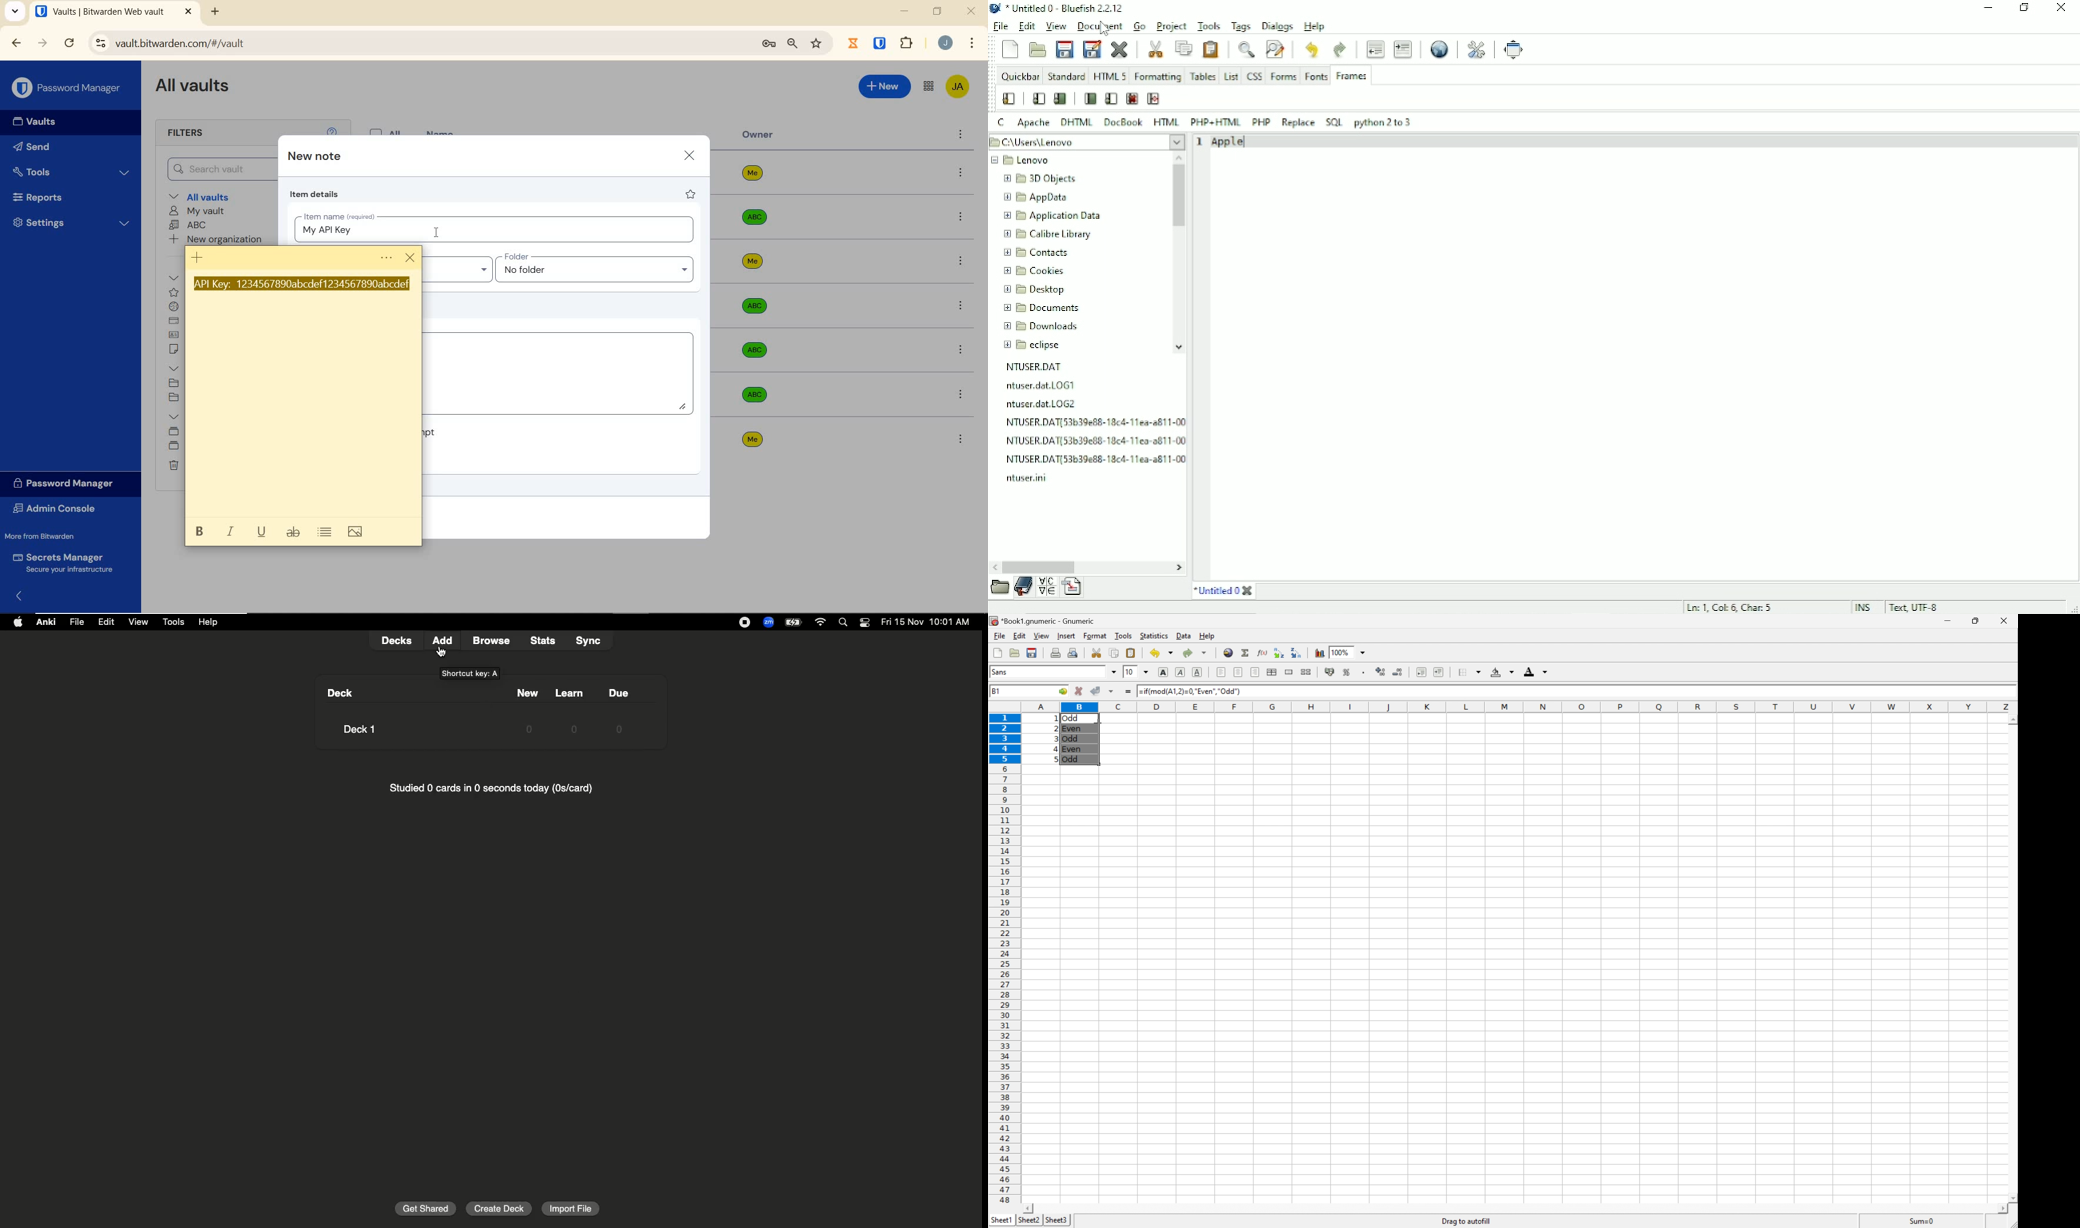  I want to click on API Key copied, so click(302, 285).